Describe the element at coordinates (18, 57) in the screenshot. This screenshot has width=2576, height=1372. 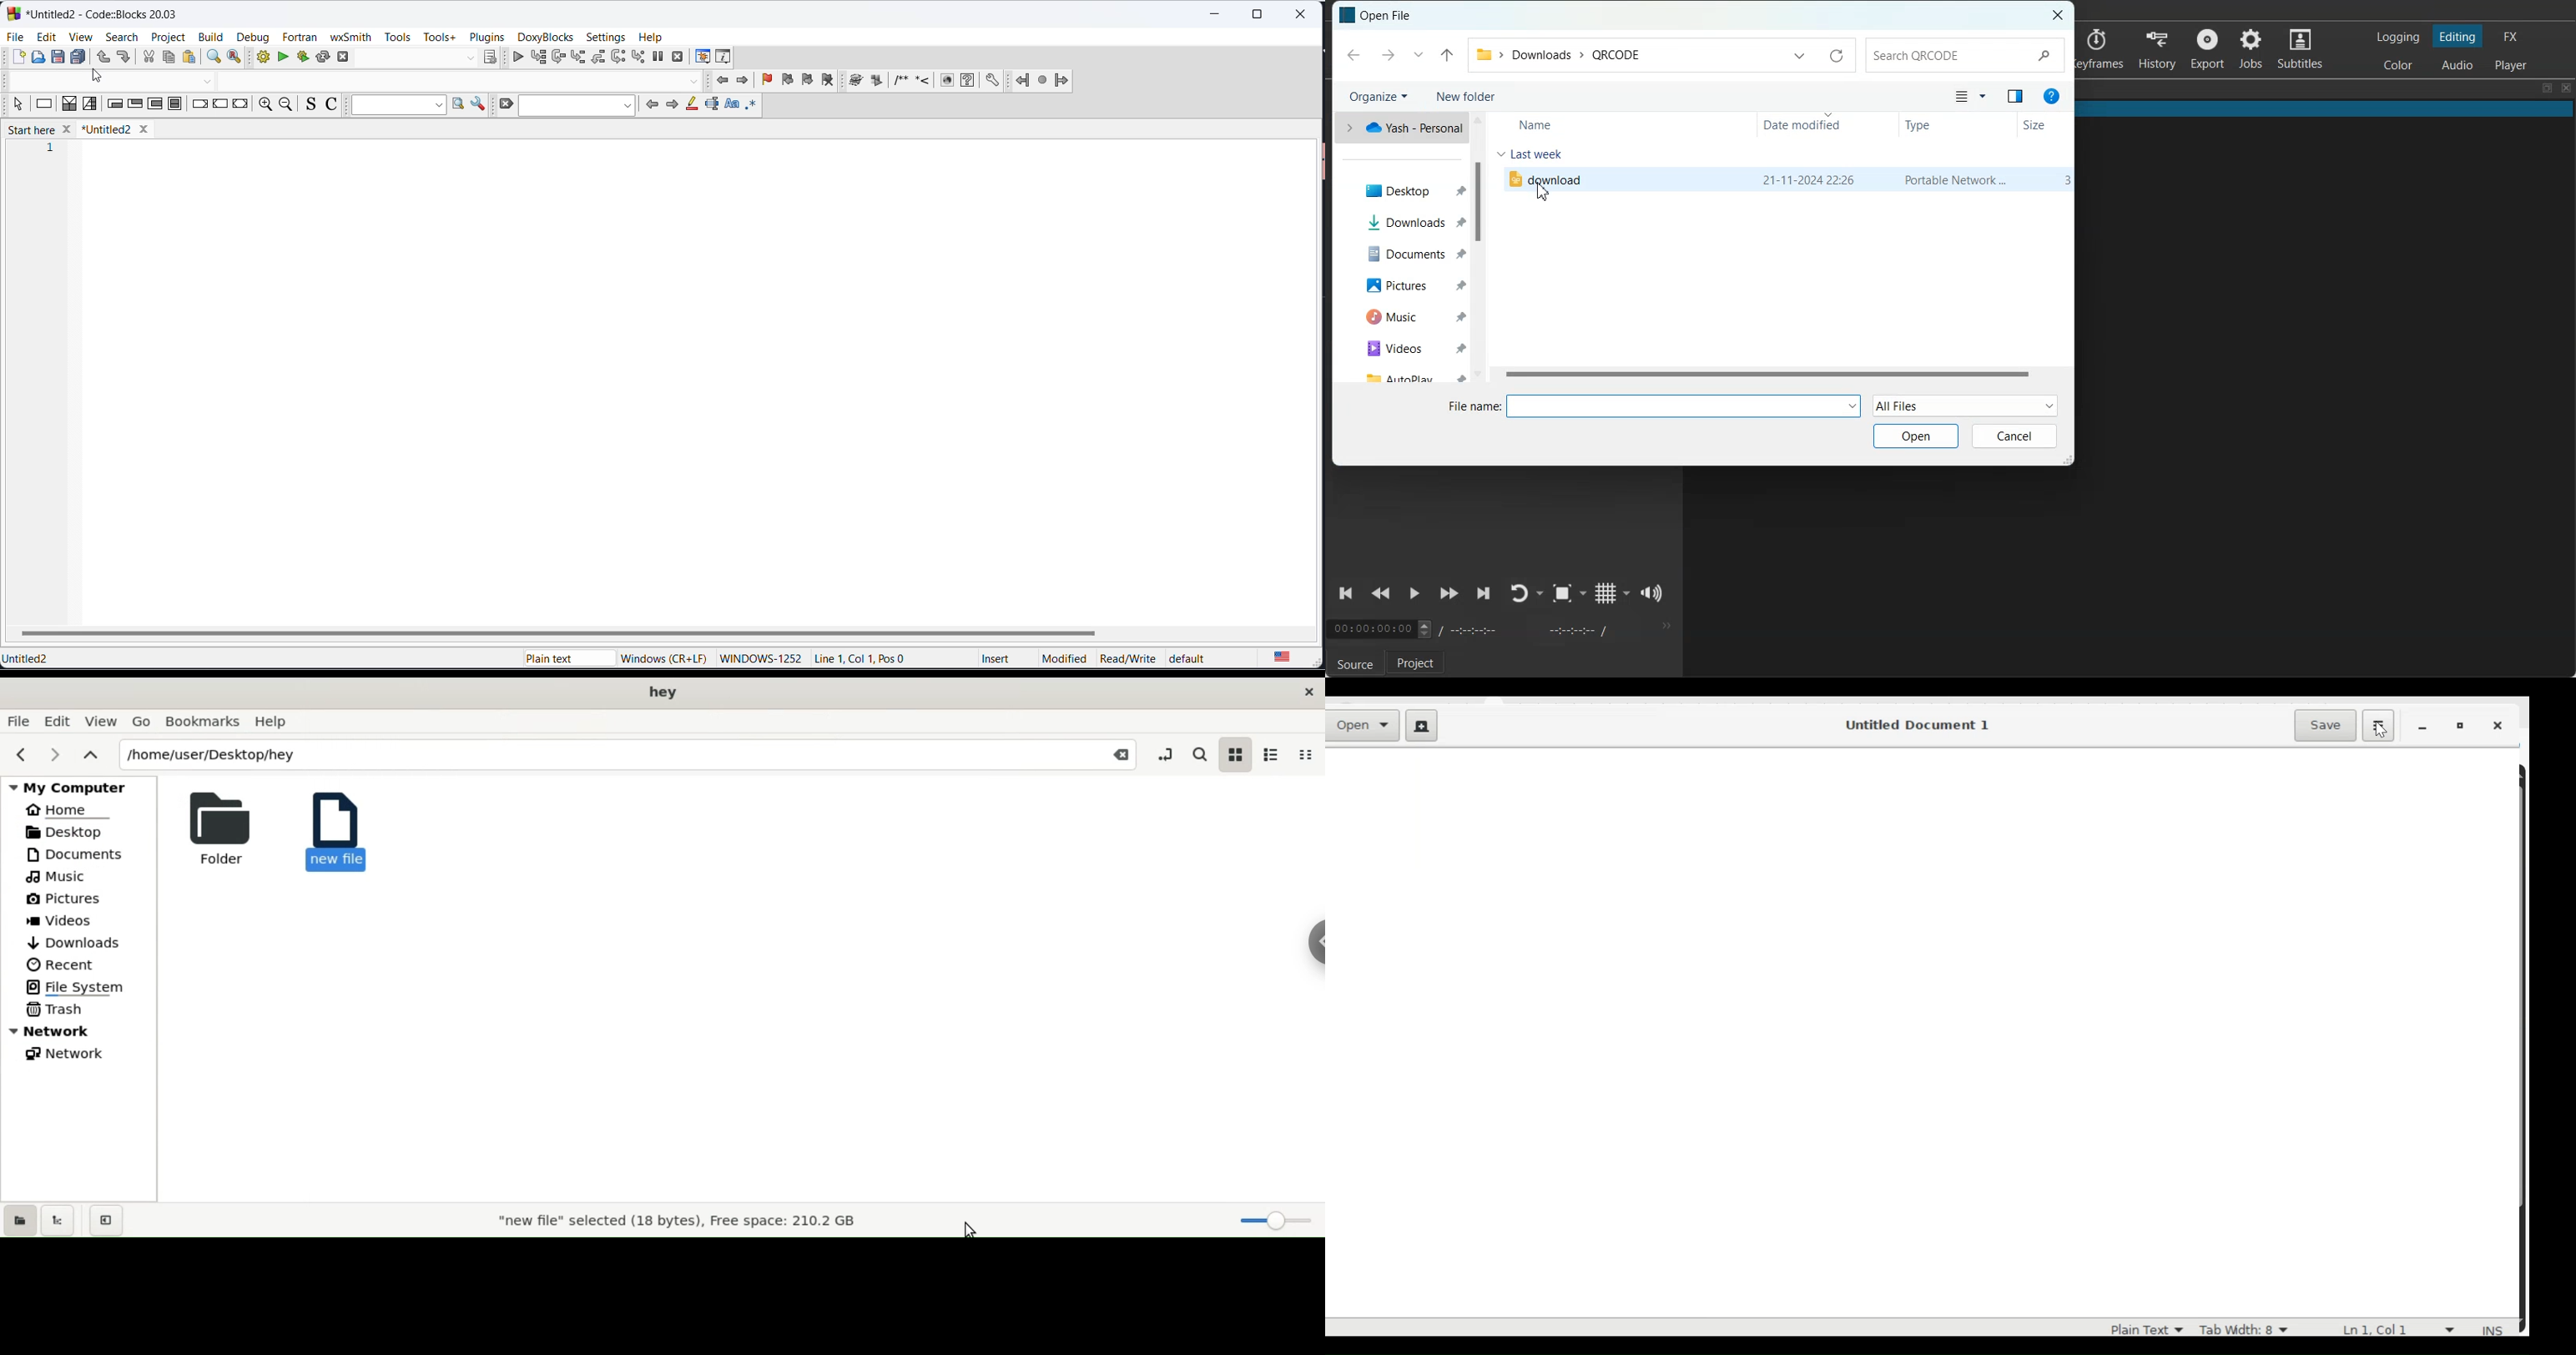
I see `new file` at that location.